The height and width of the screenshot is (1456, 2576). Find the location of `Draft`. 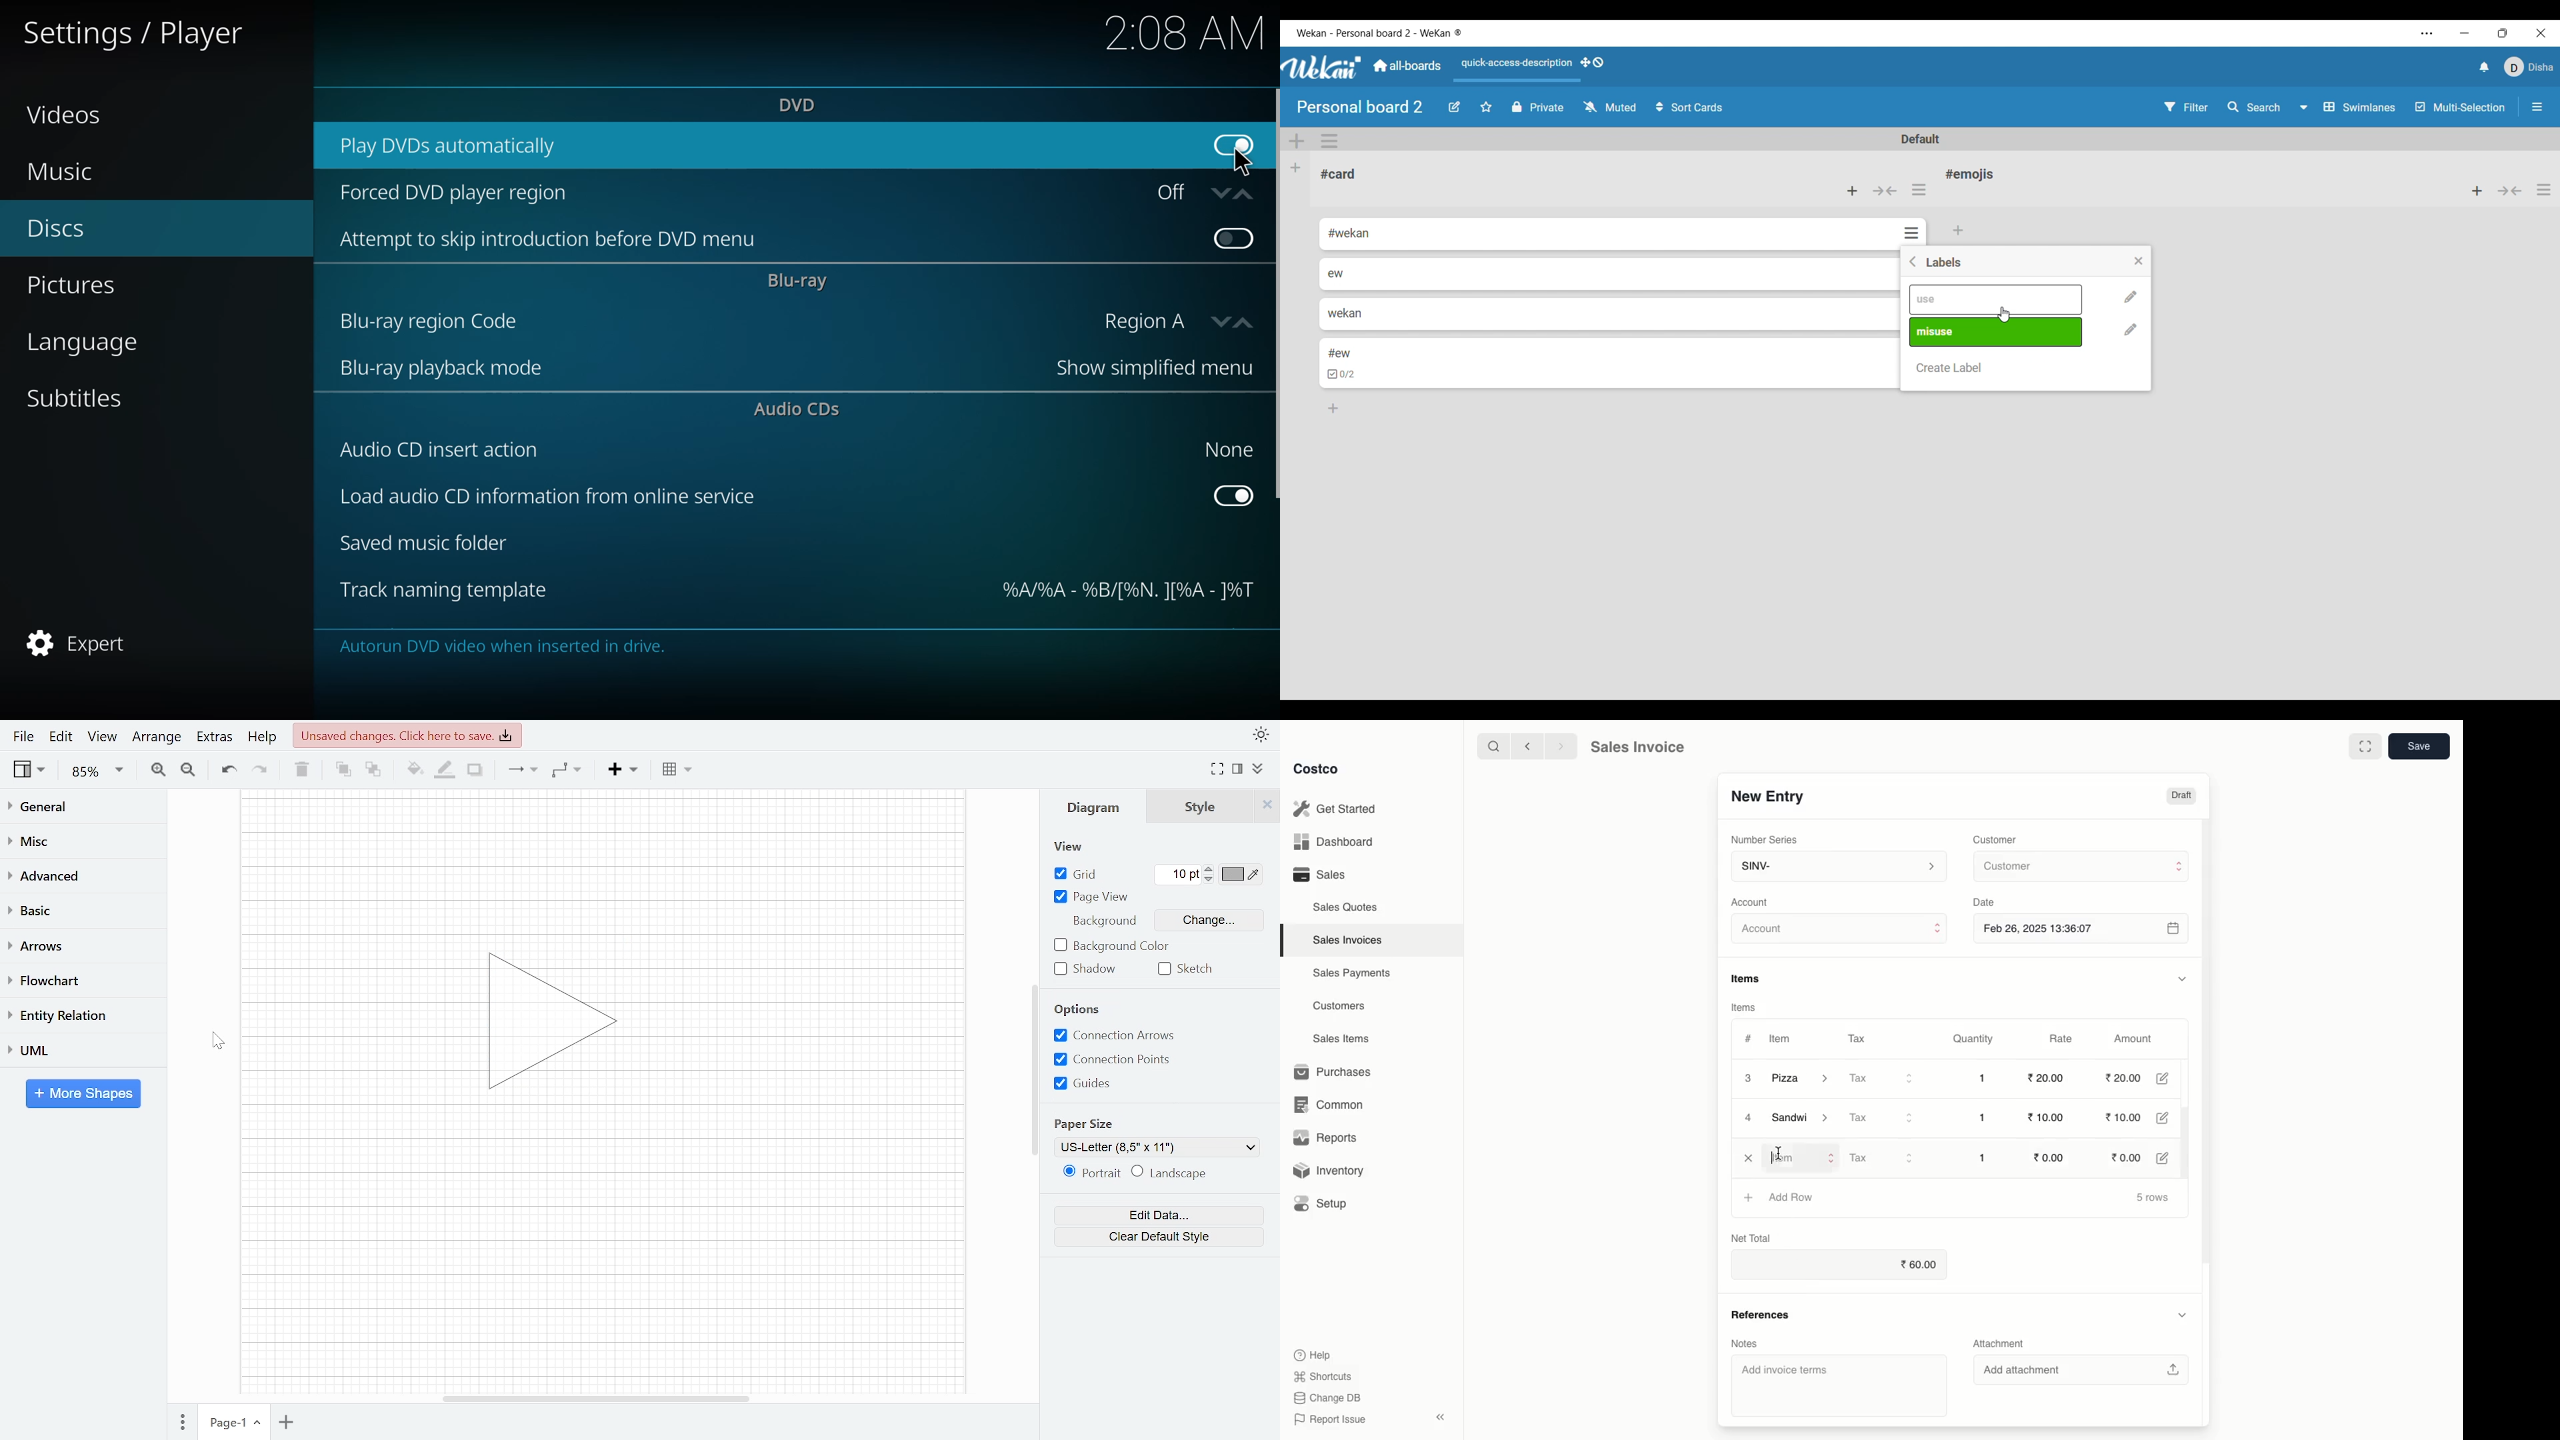

Draft is located at coordinates (2182, 796).